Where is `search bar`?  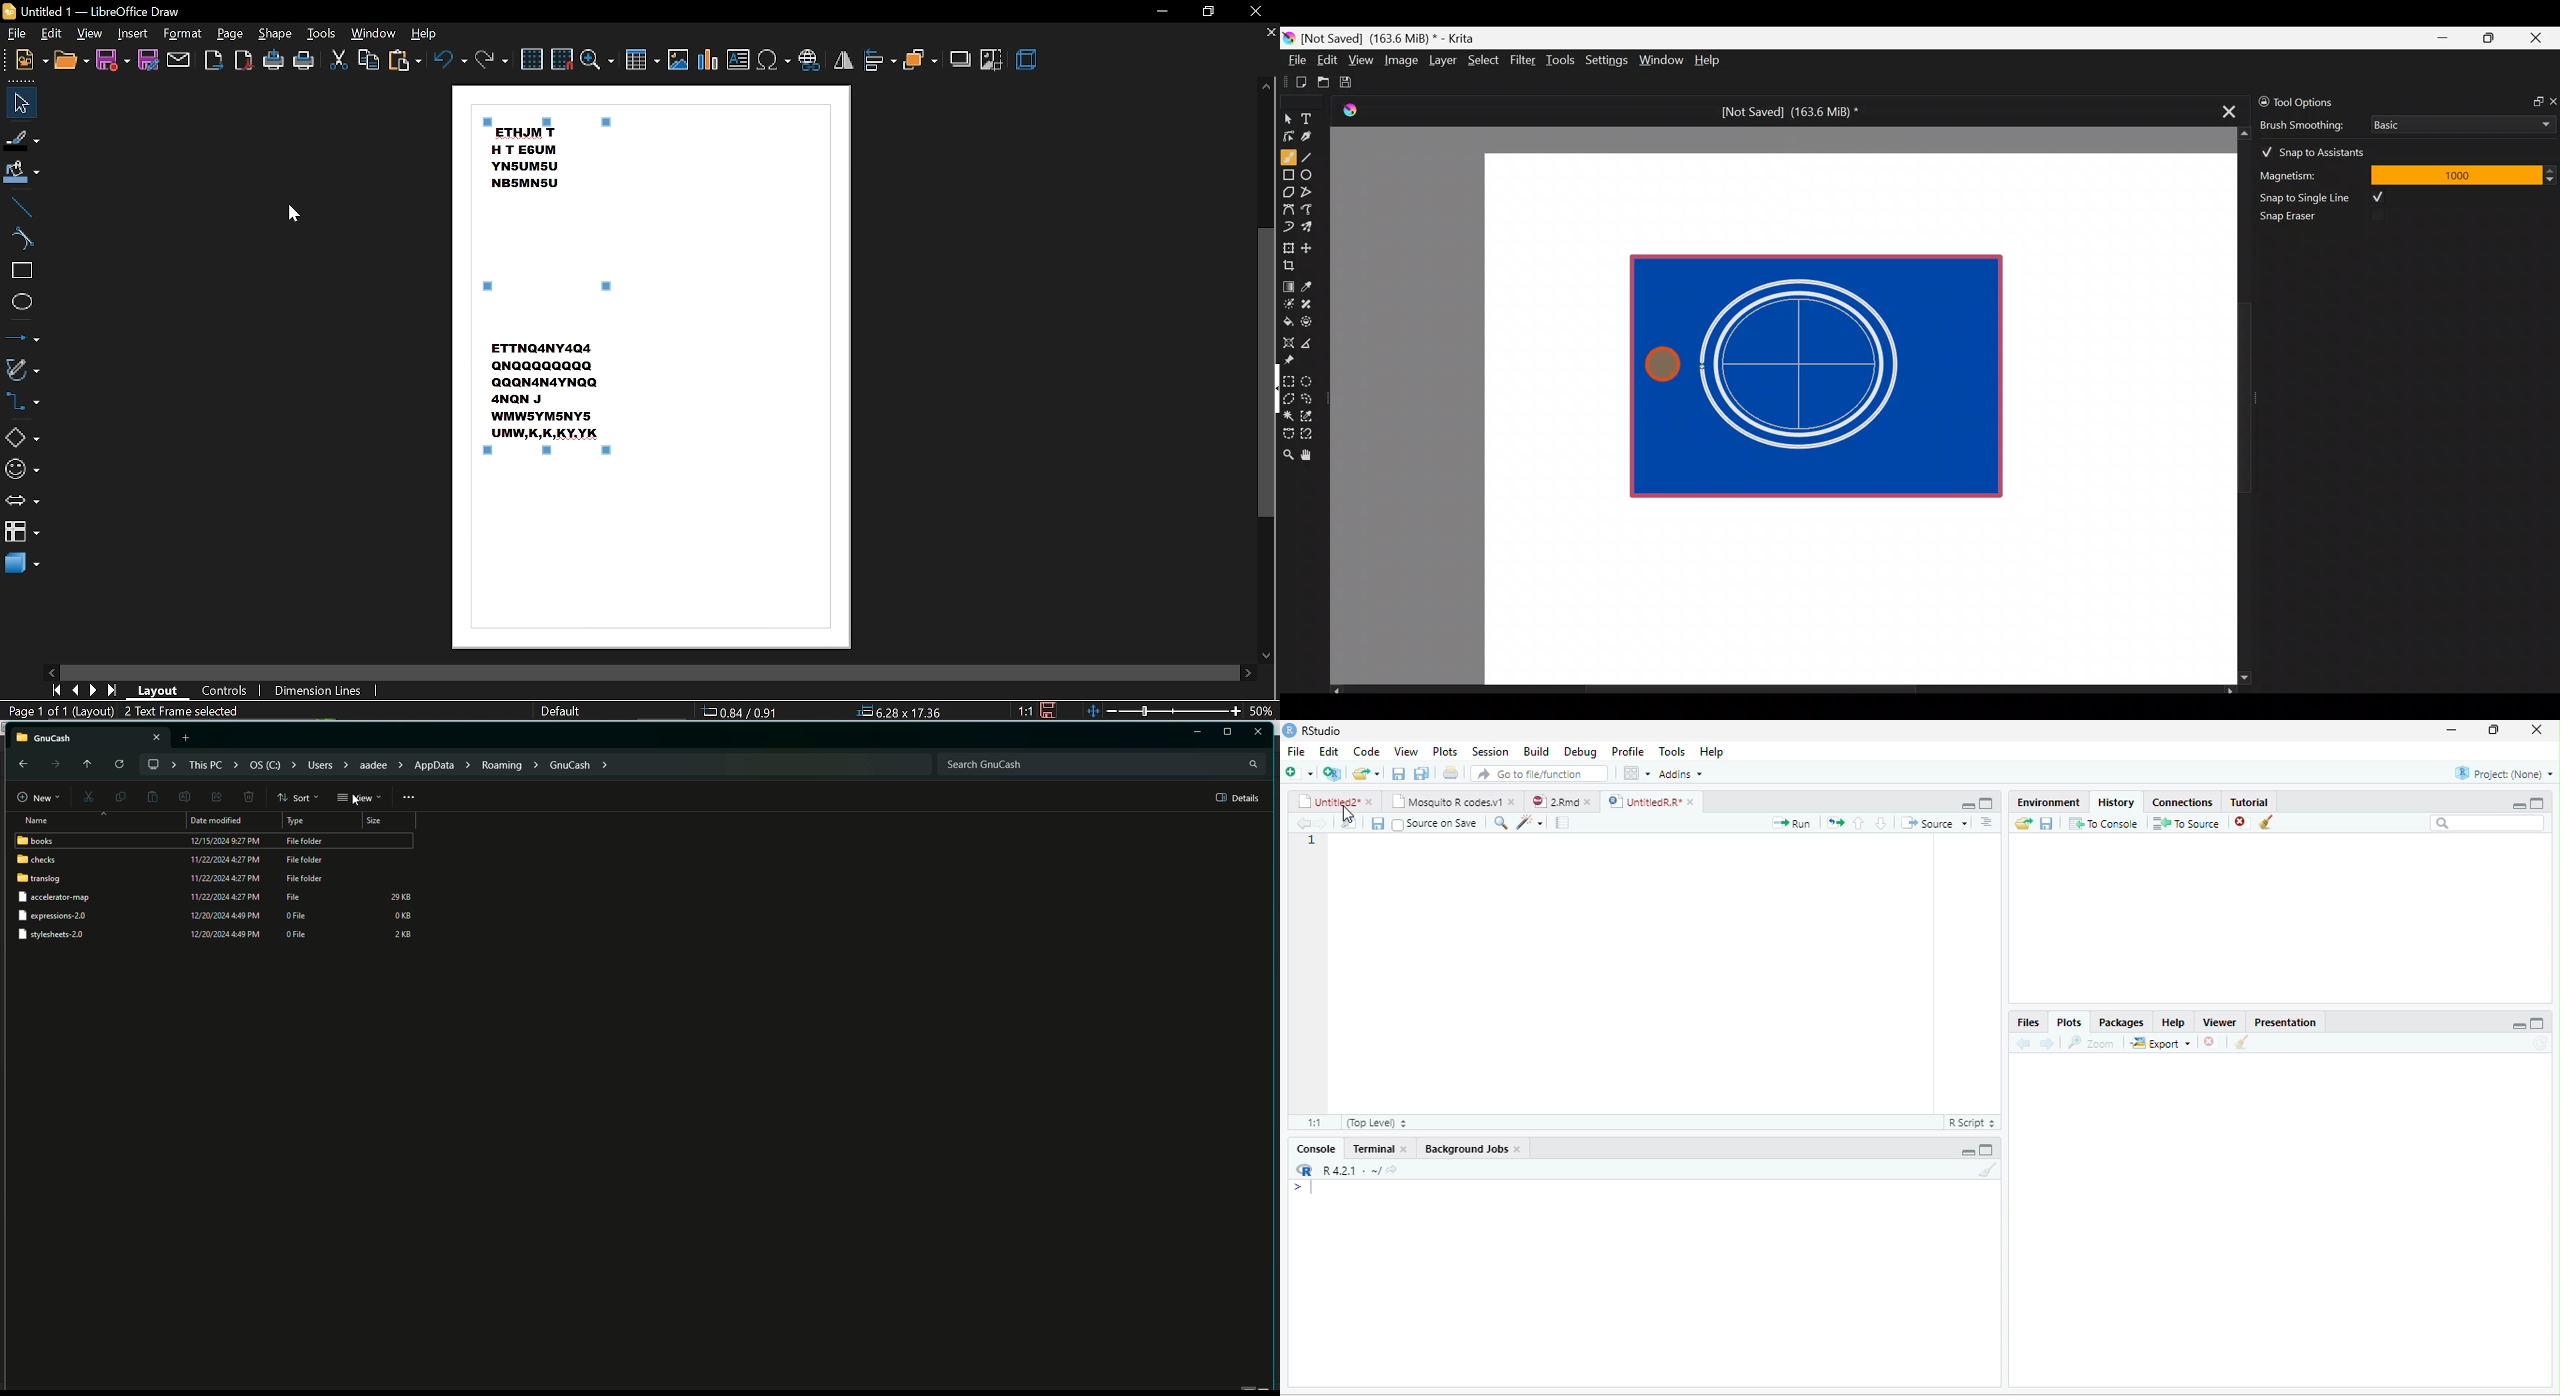 search bar is located at coordinates (2488, 824).